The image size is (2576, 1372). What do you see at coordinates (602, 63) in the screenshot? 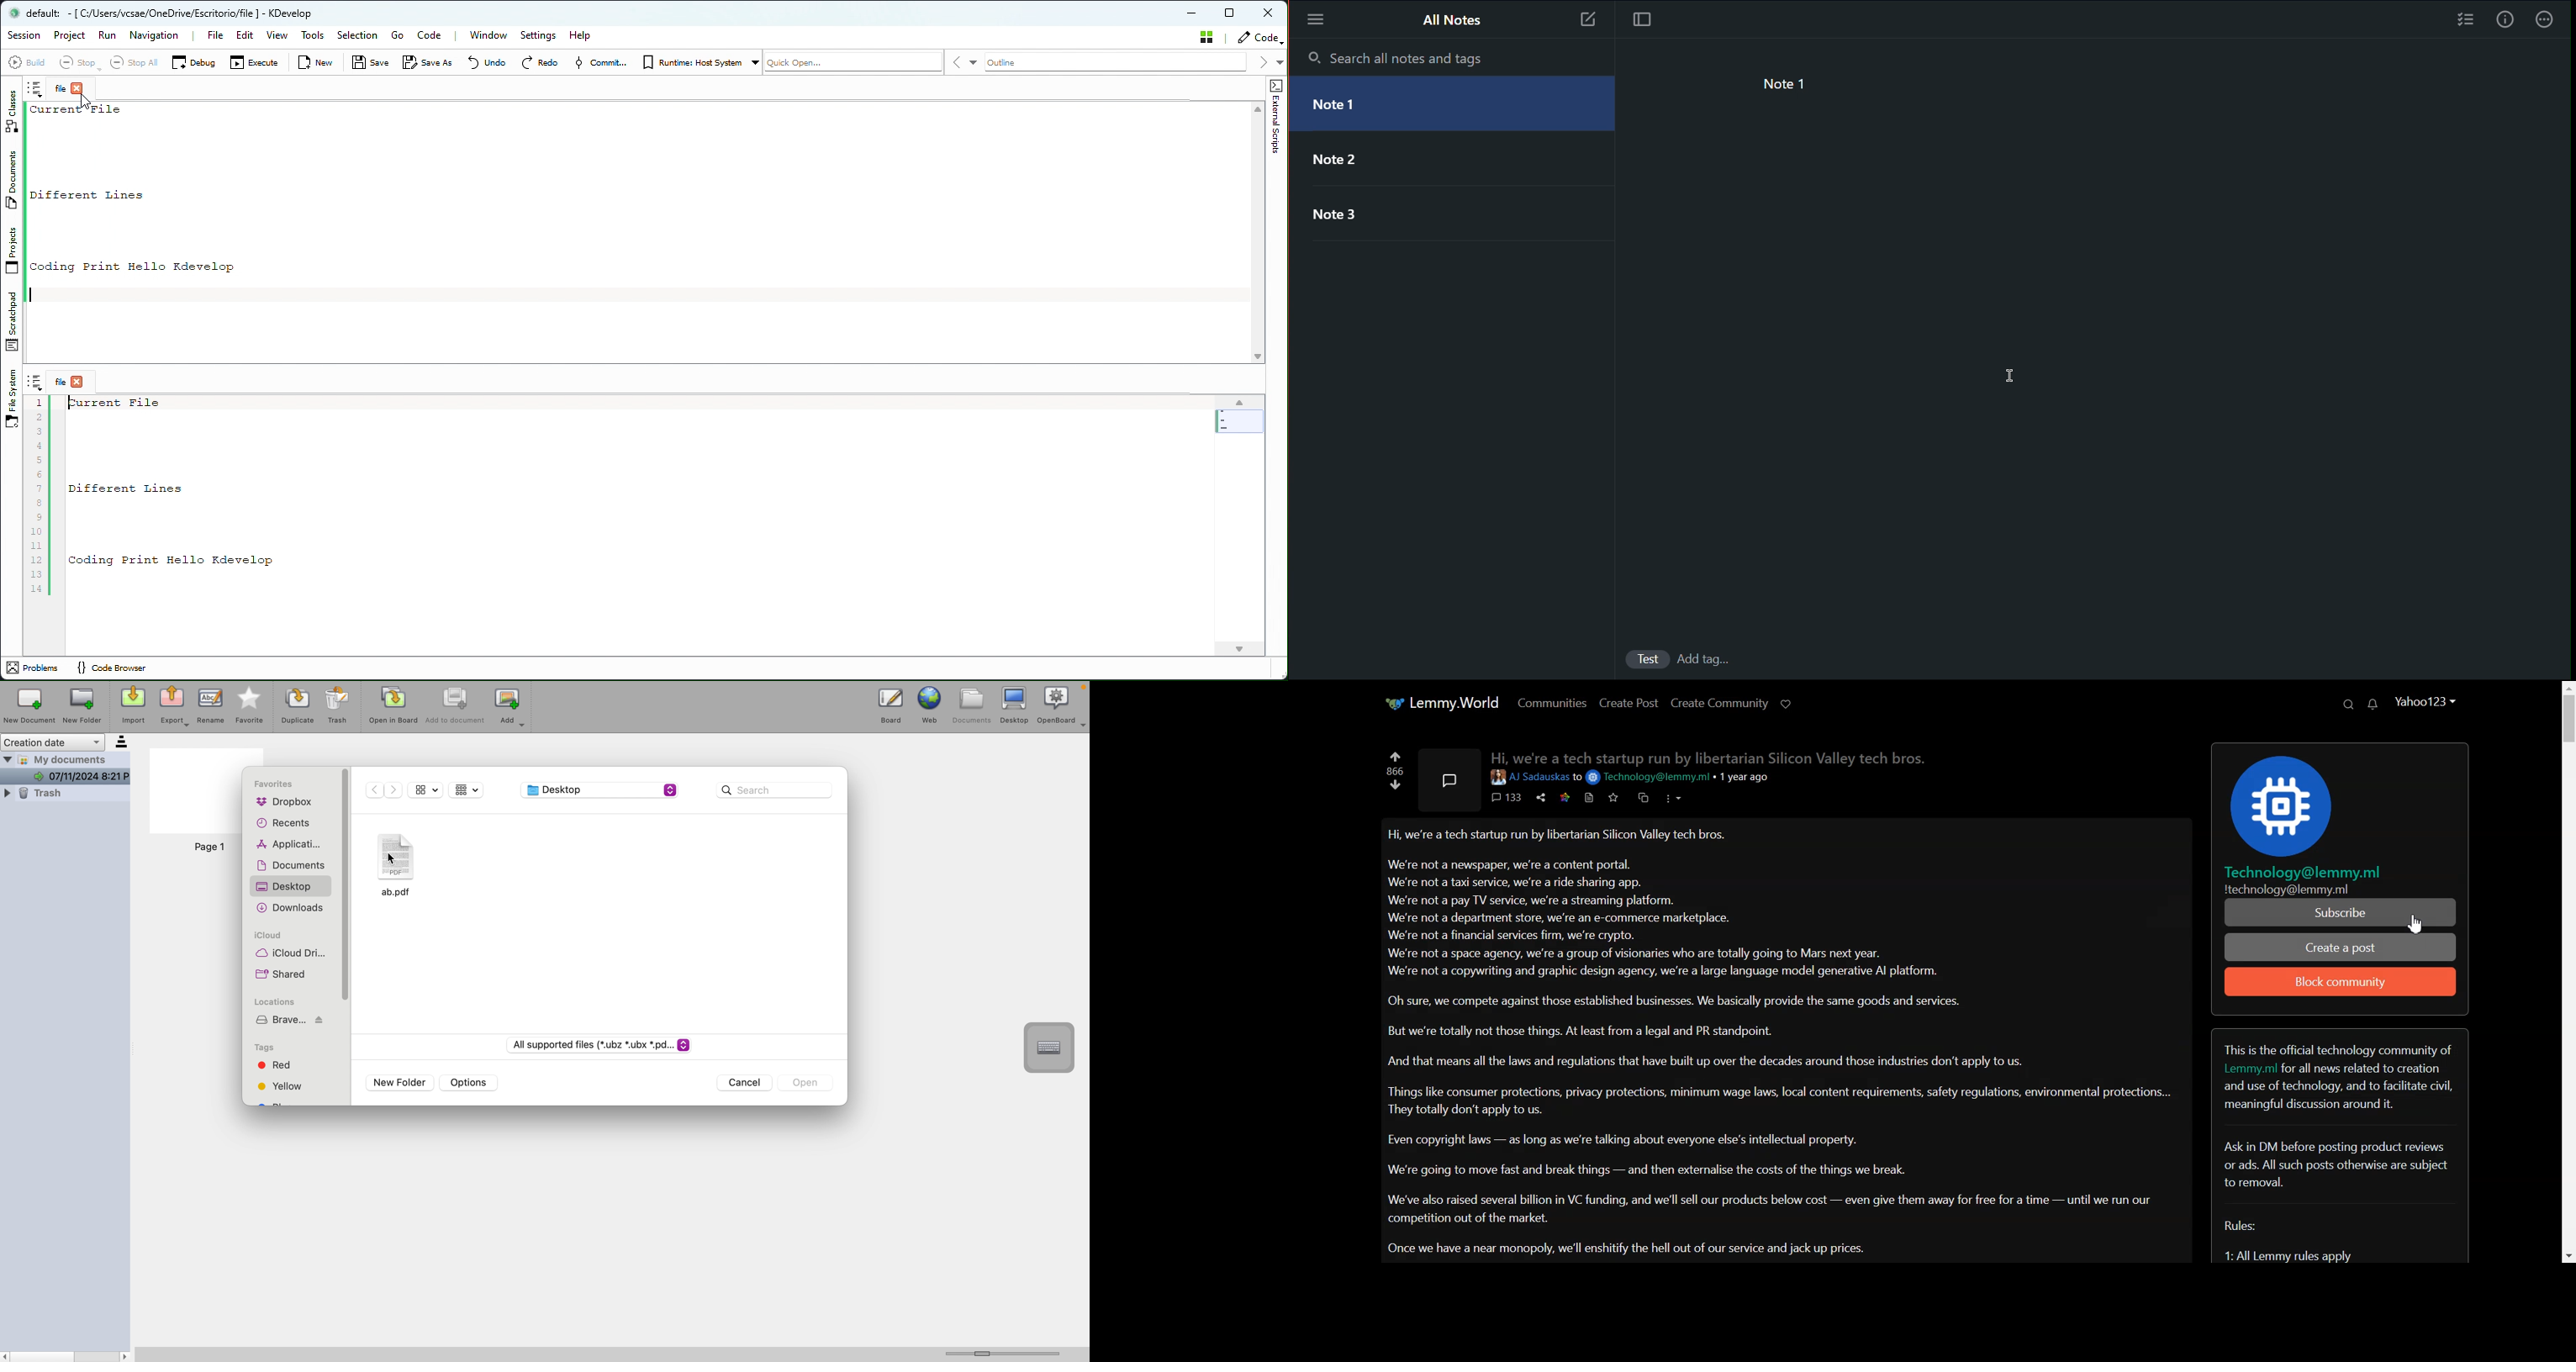
I see `Commit` at bounding box center [602, 63].